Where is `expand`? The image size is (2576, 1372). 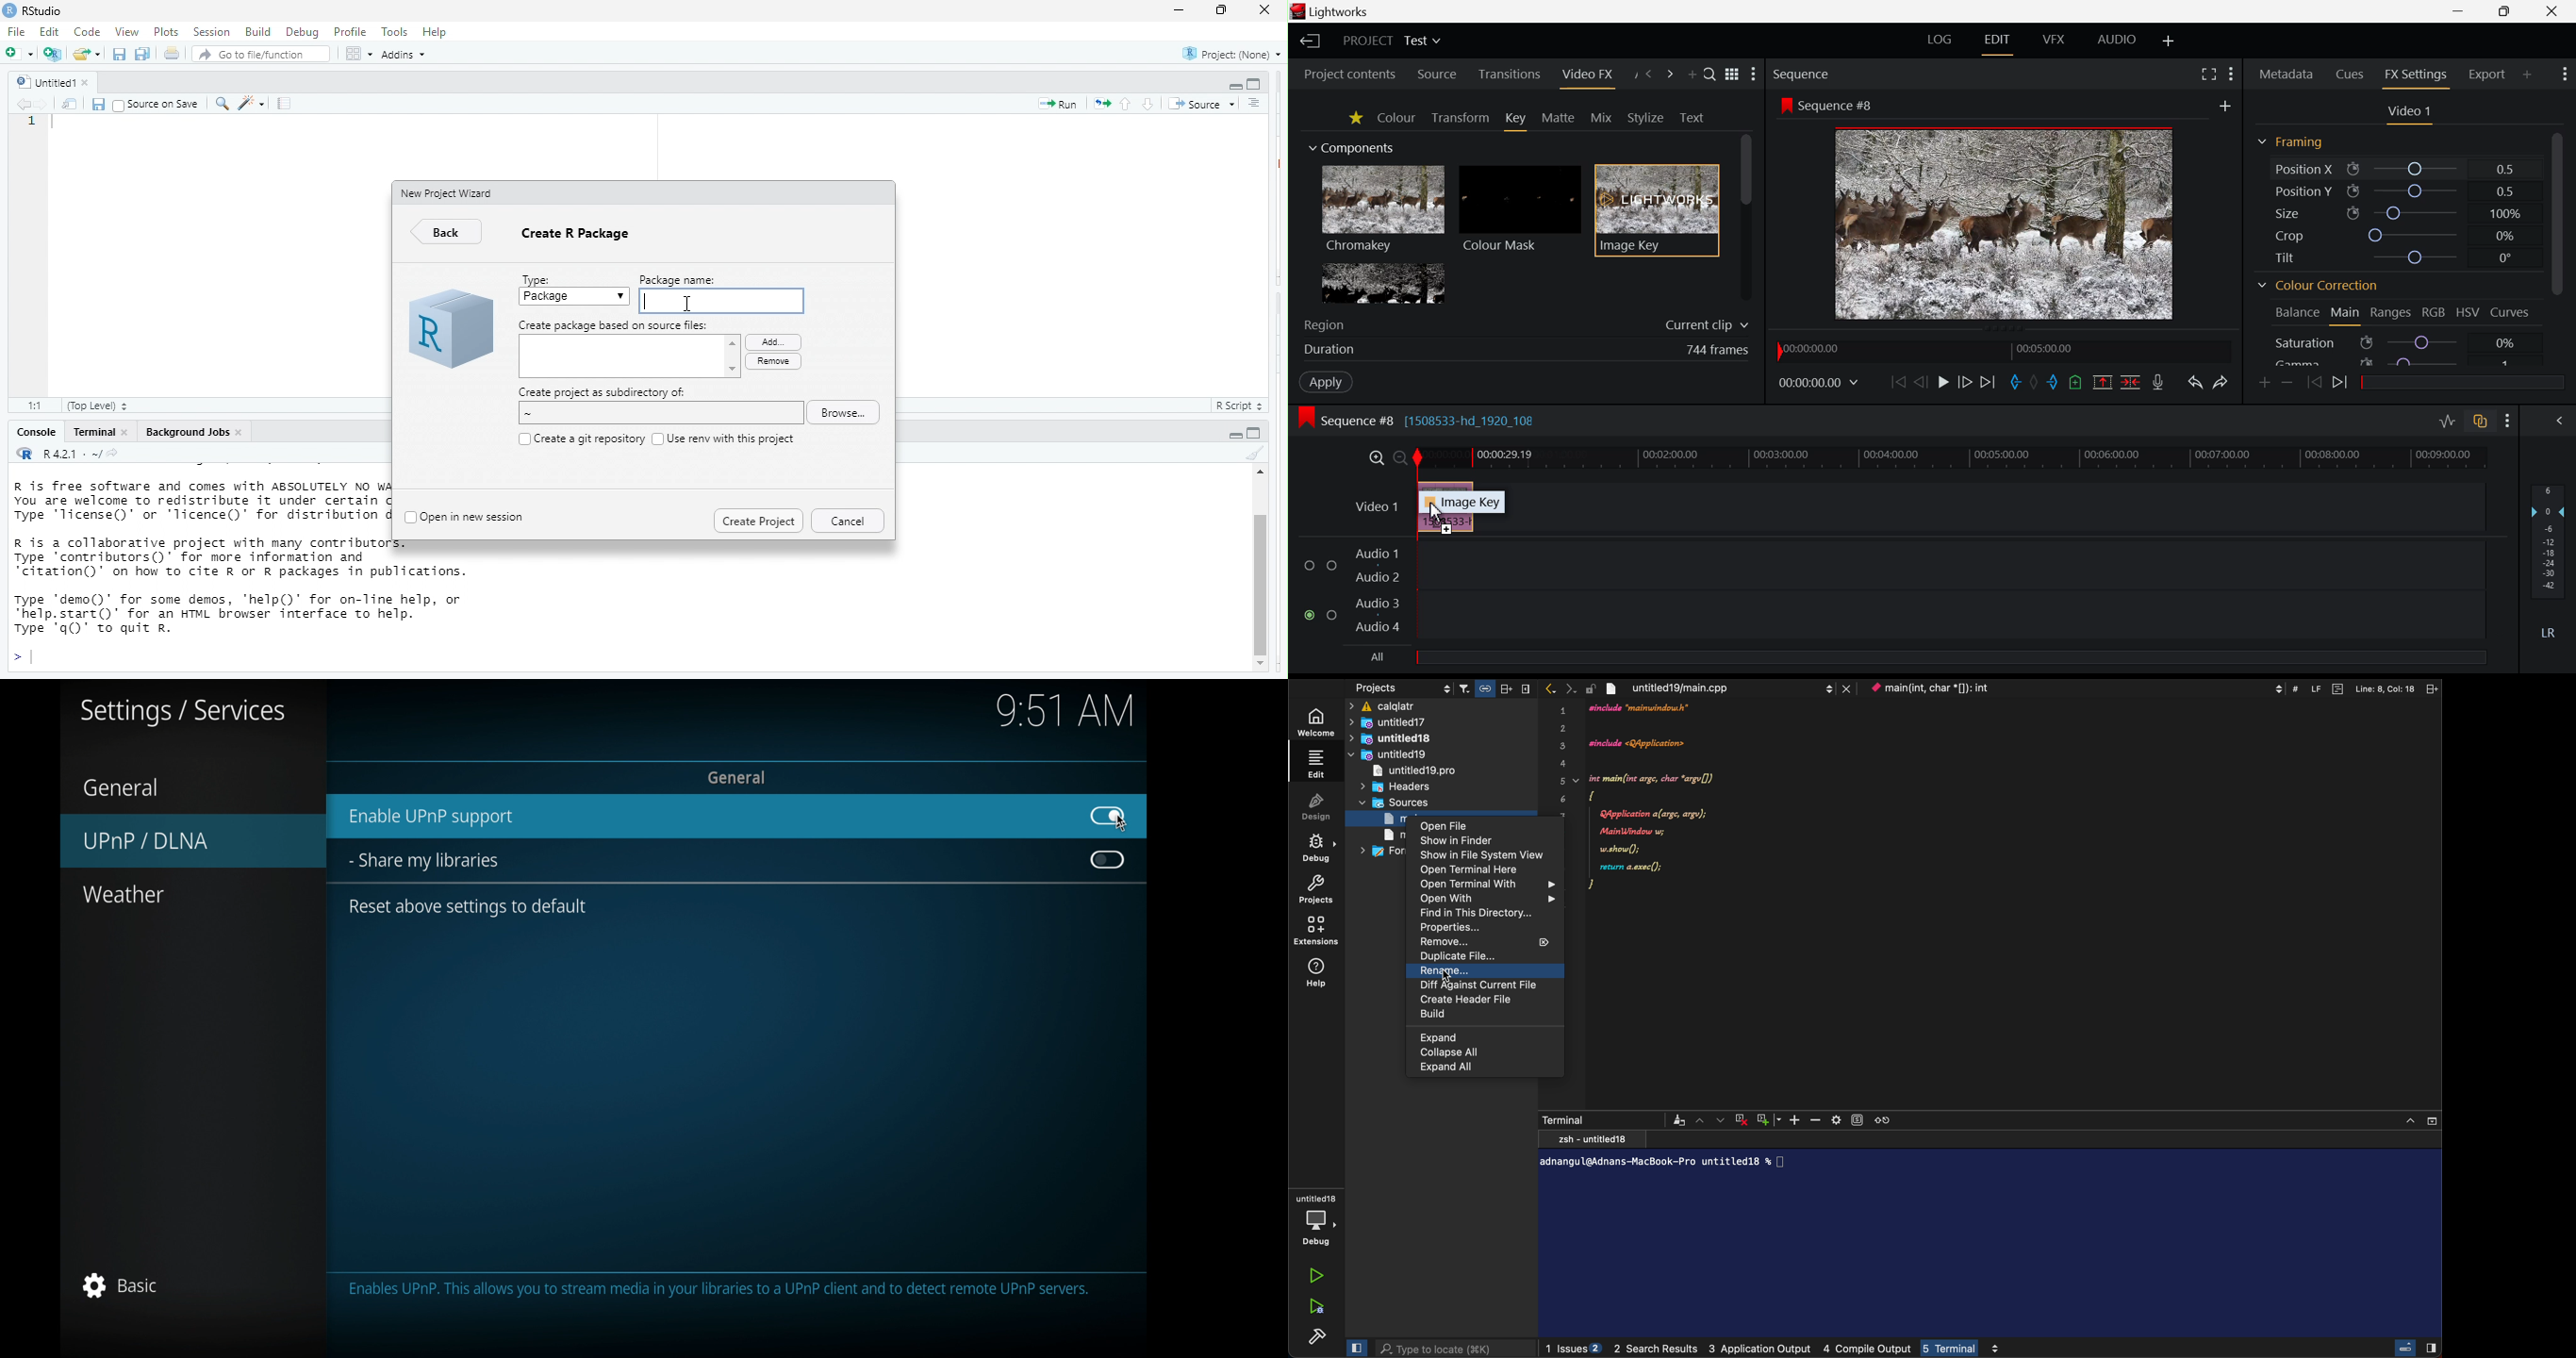
expand is located at coordinates (1462, 1037).